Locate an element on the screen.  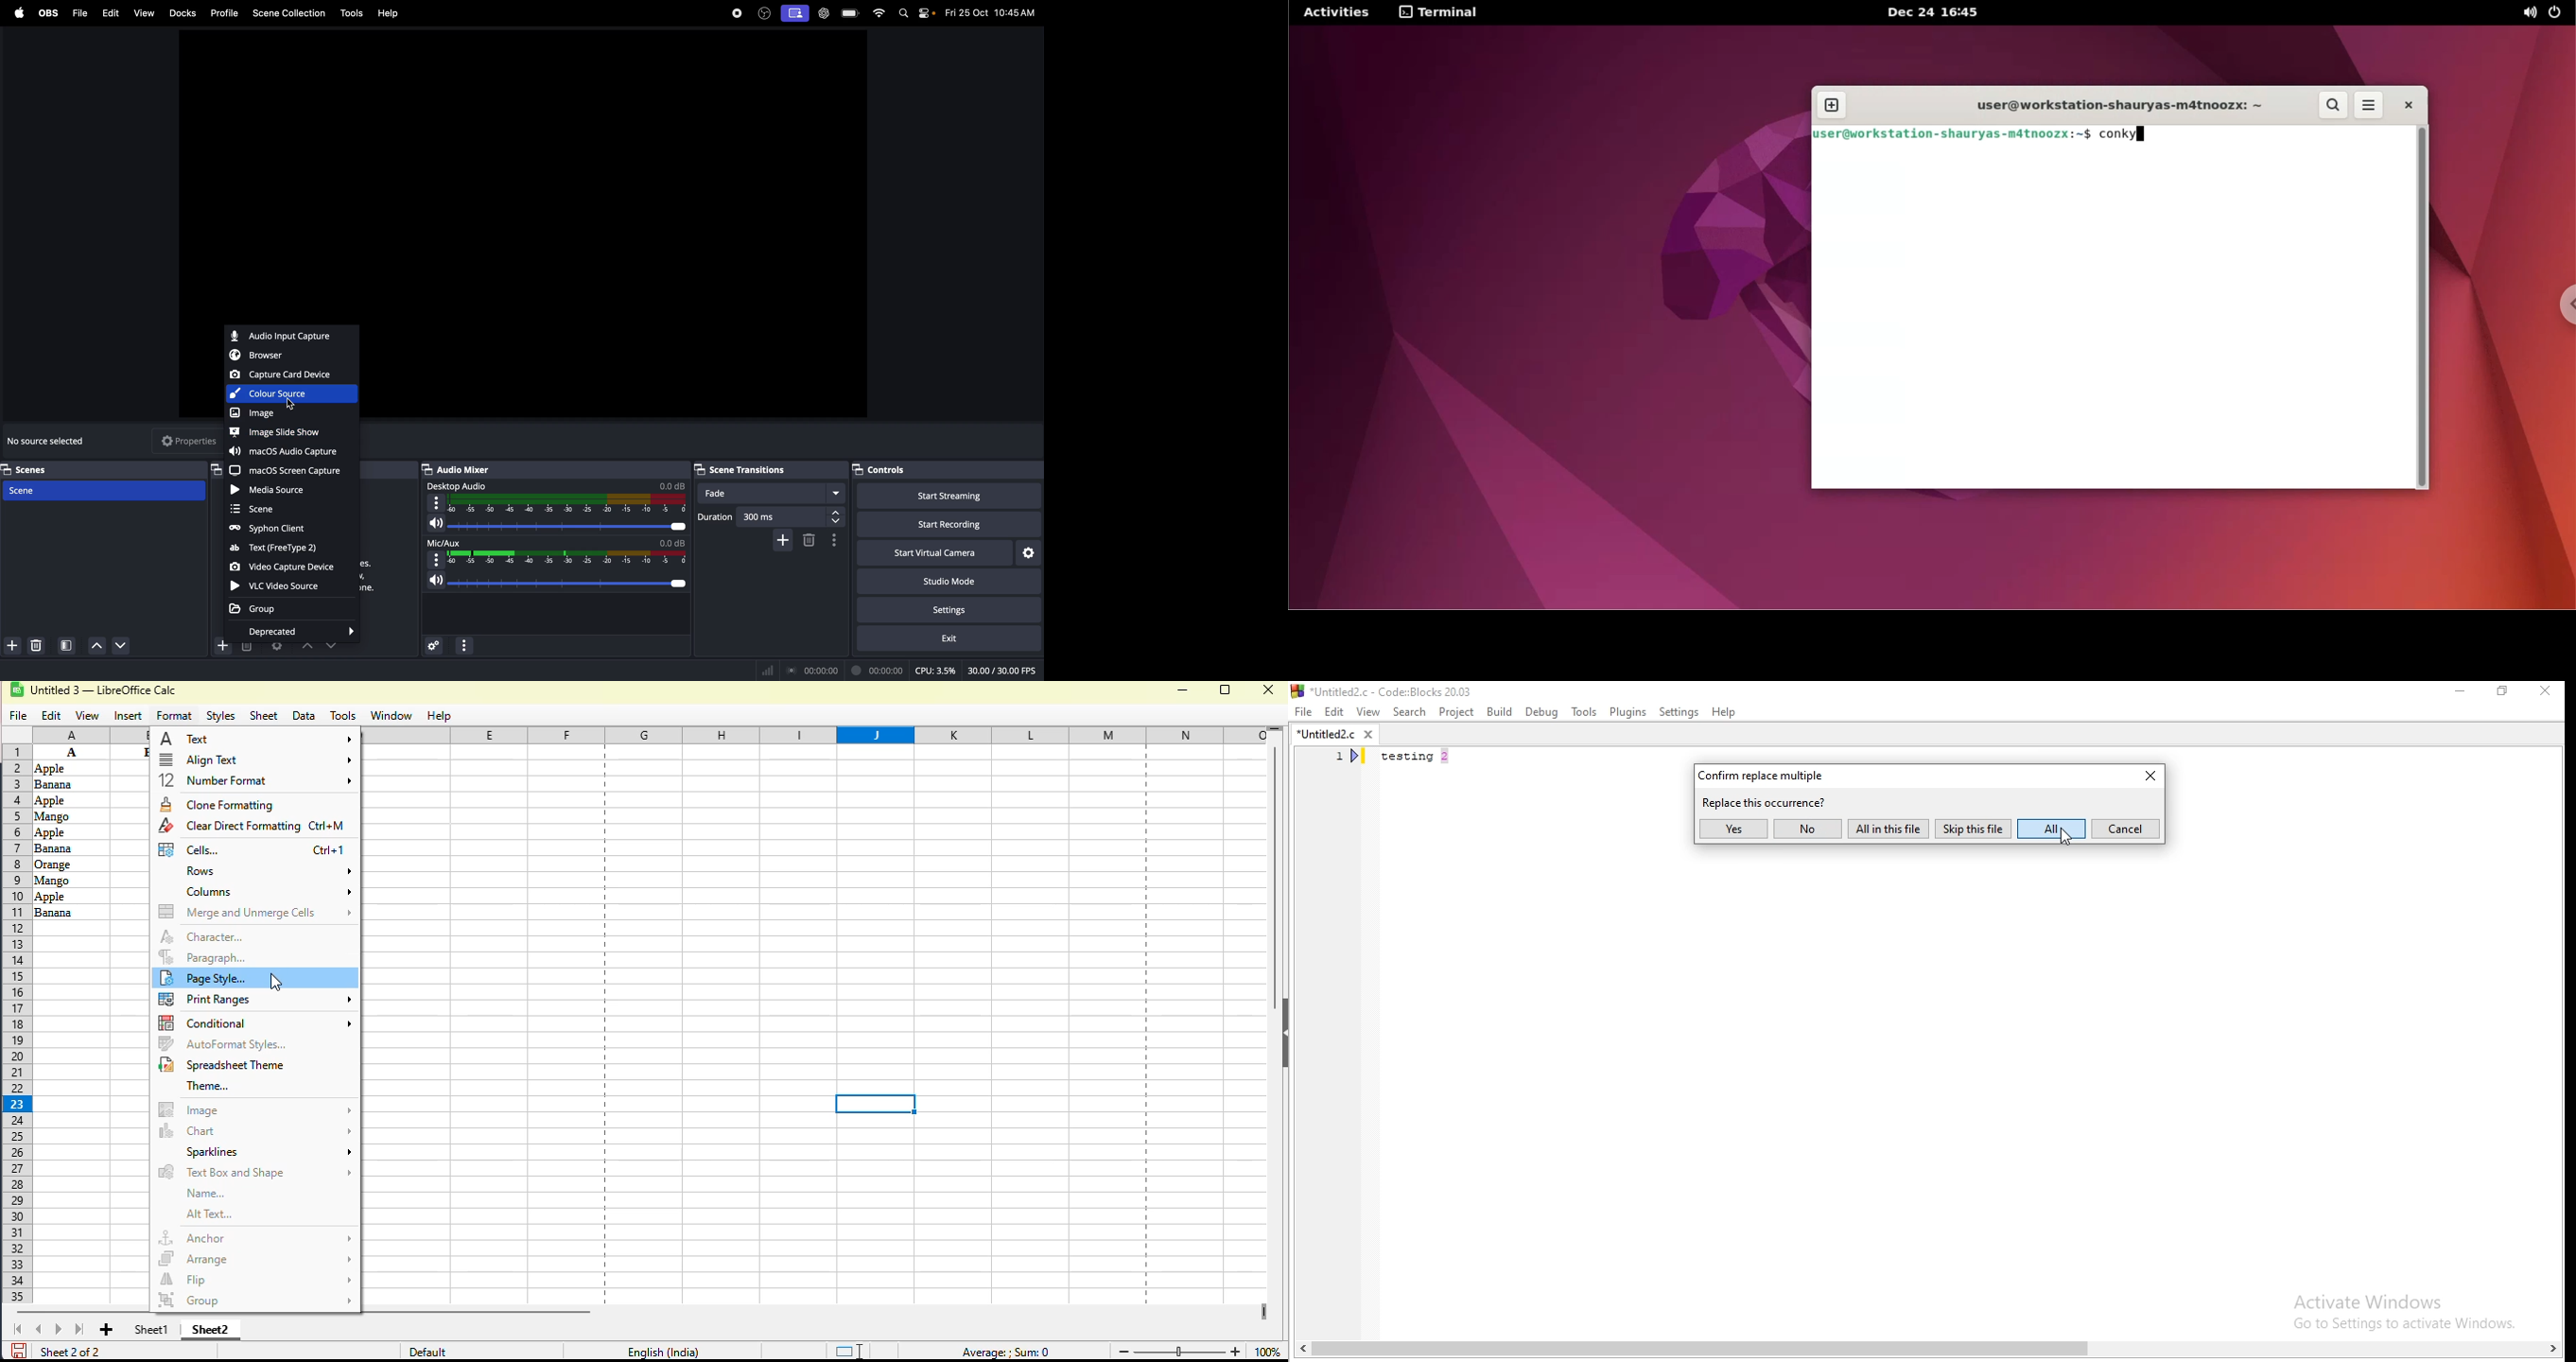
Group is located at coordinates (277, 609).